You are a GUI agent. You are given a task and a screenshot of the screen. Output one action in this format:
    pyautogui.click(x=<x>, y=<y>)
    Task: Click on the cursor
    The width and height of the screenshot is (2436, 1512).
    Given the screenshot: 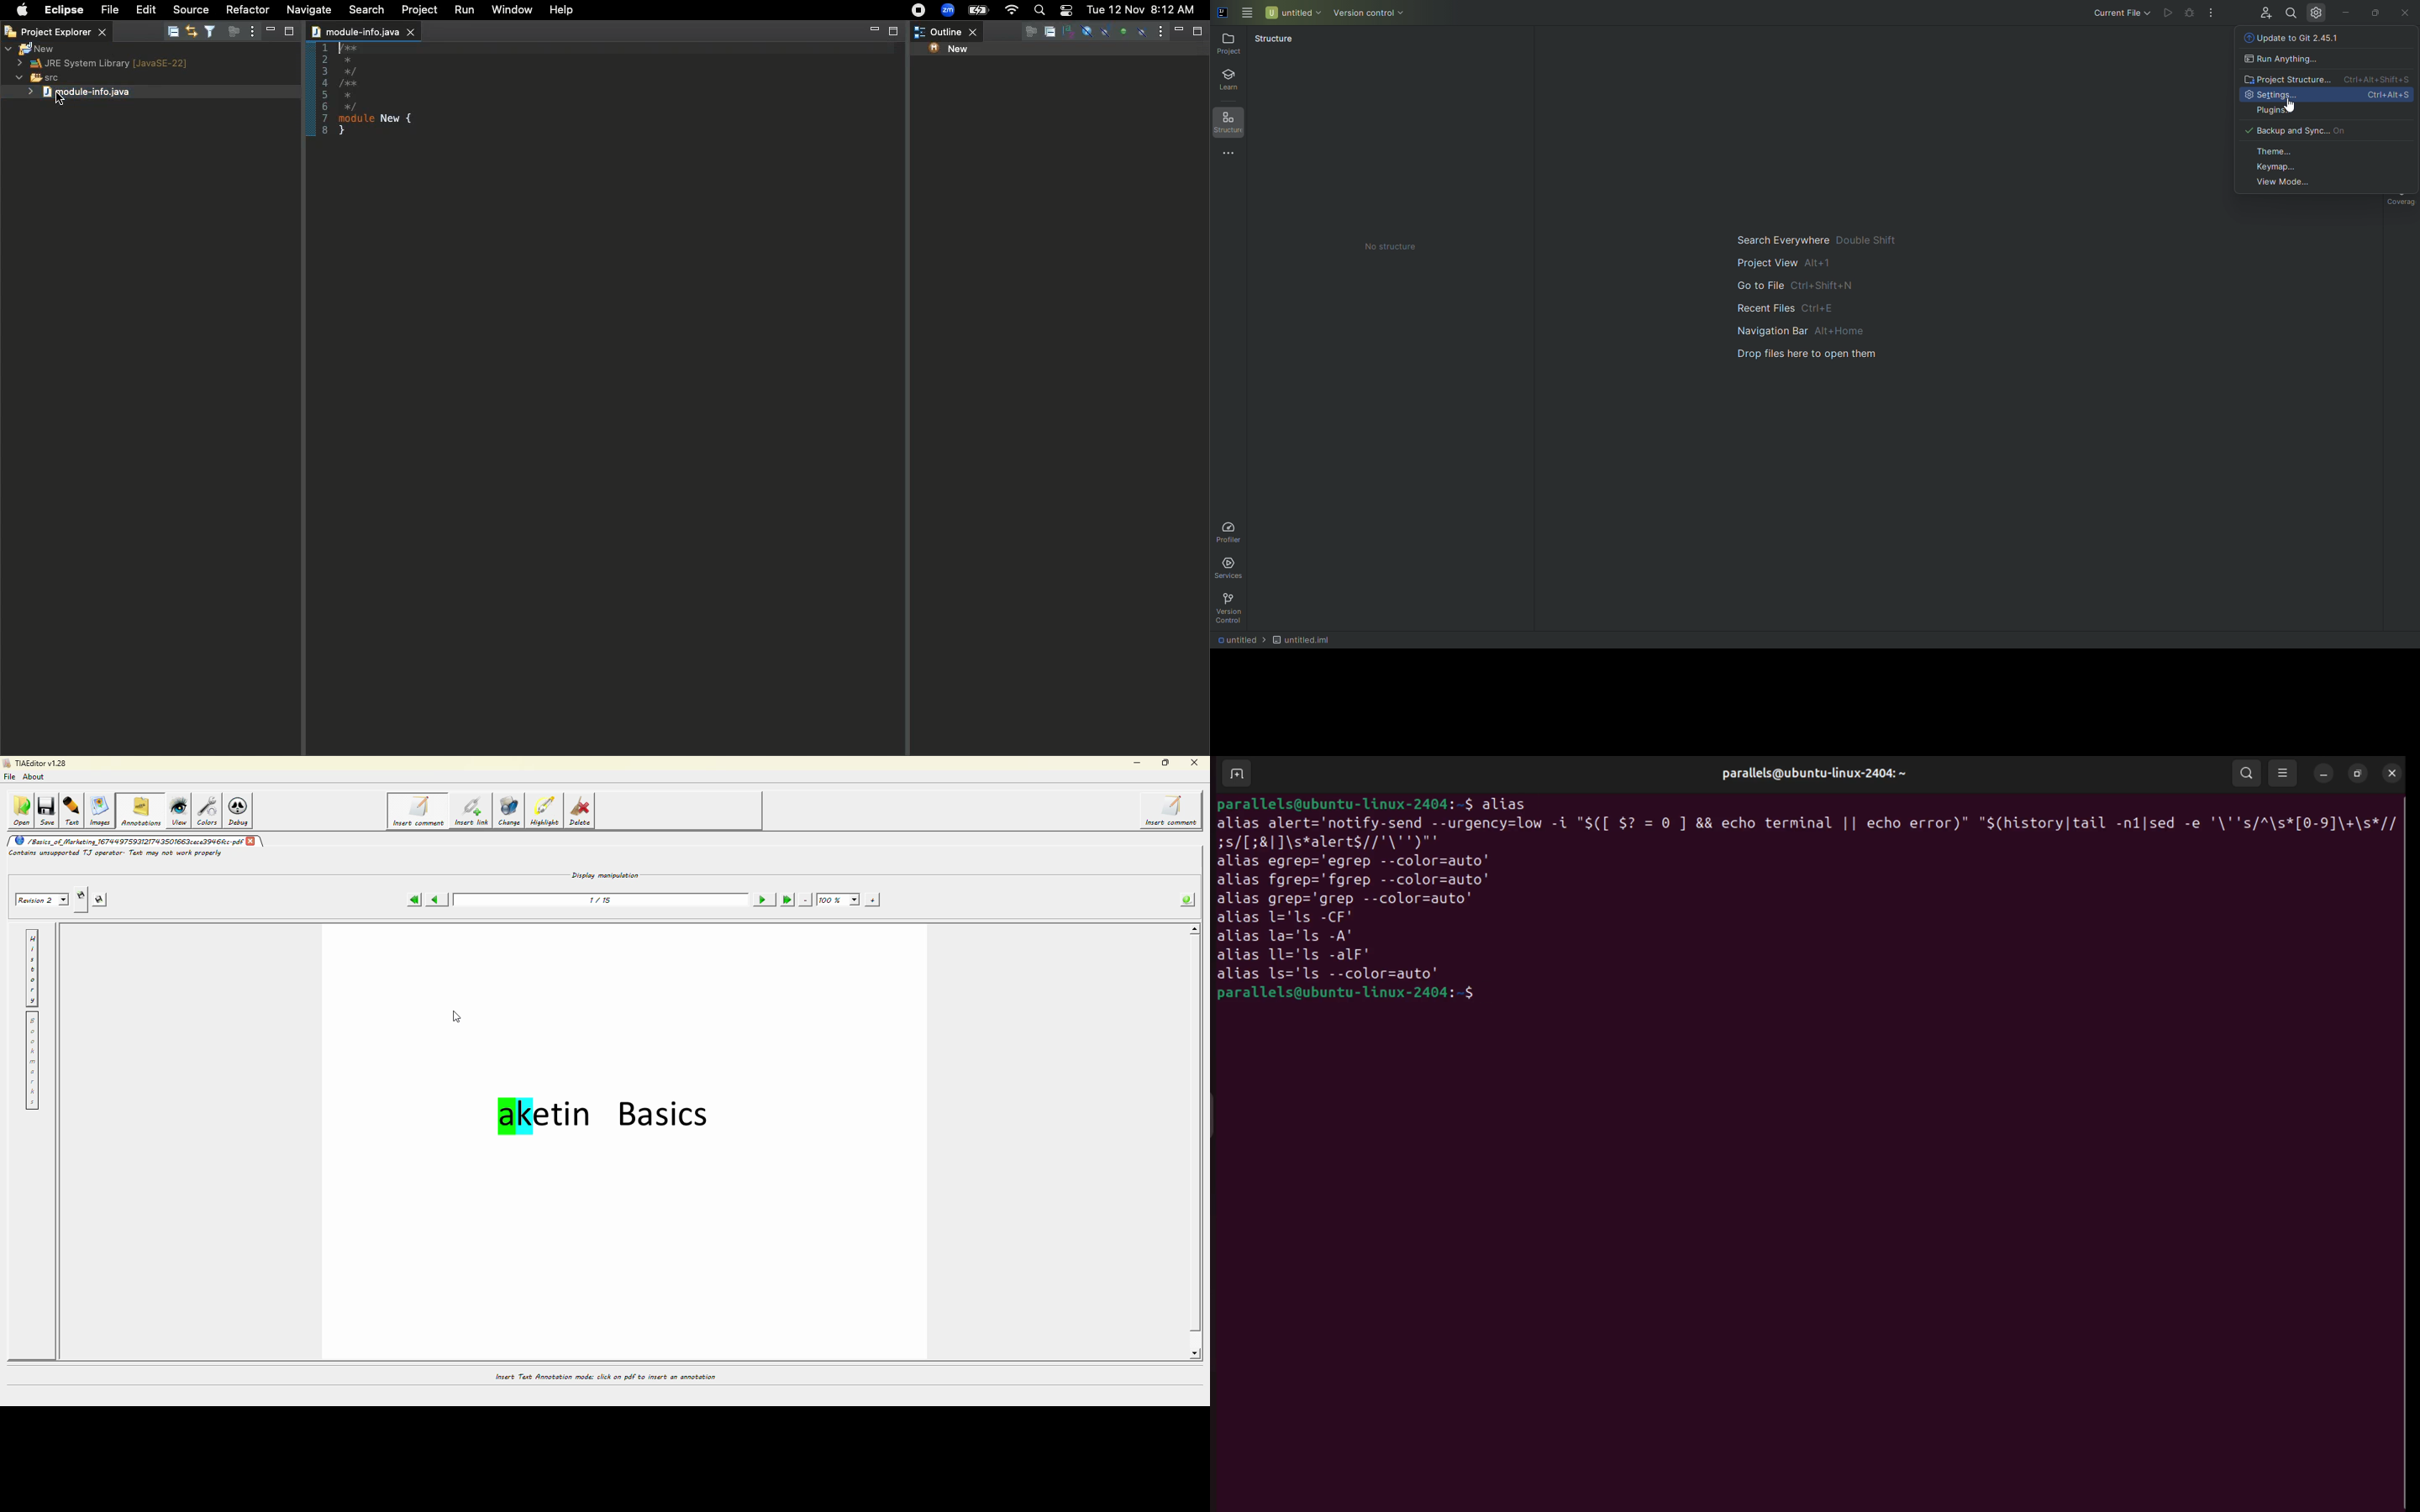 What is the action you would take?
    pyautogui.click(x=460, y=1016)
    